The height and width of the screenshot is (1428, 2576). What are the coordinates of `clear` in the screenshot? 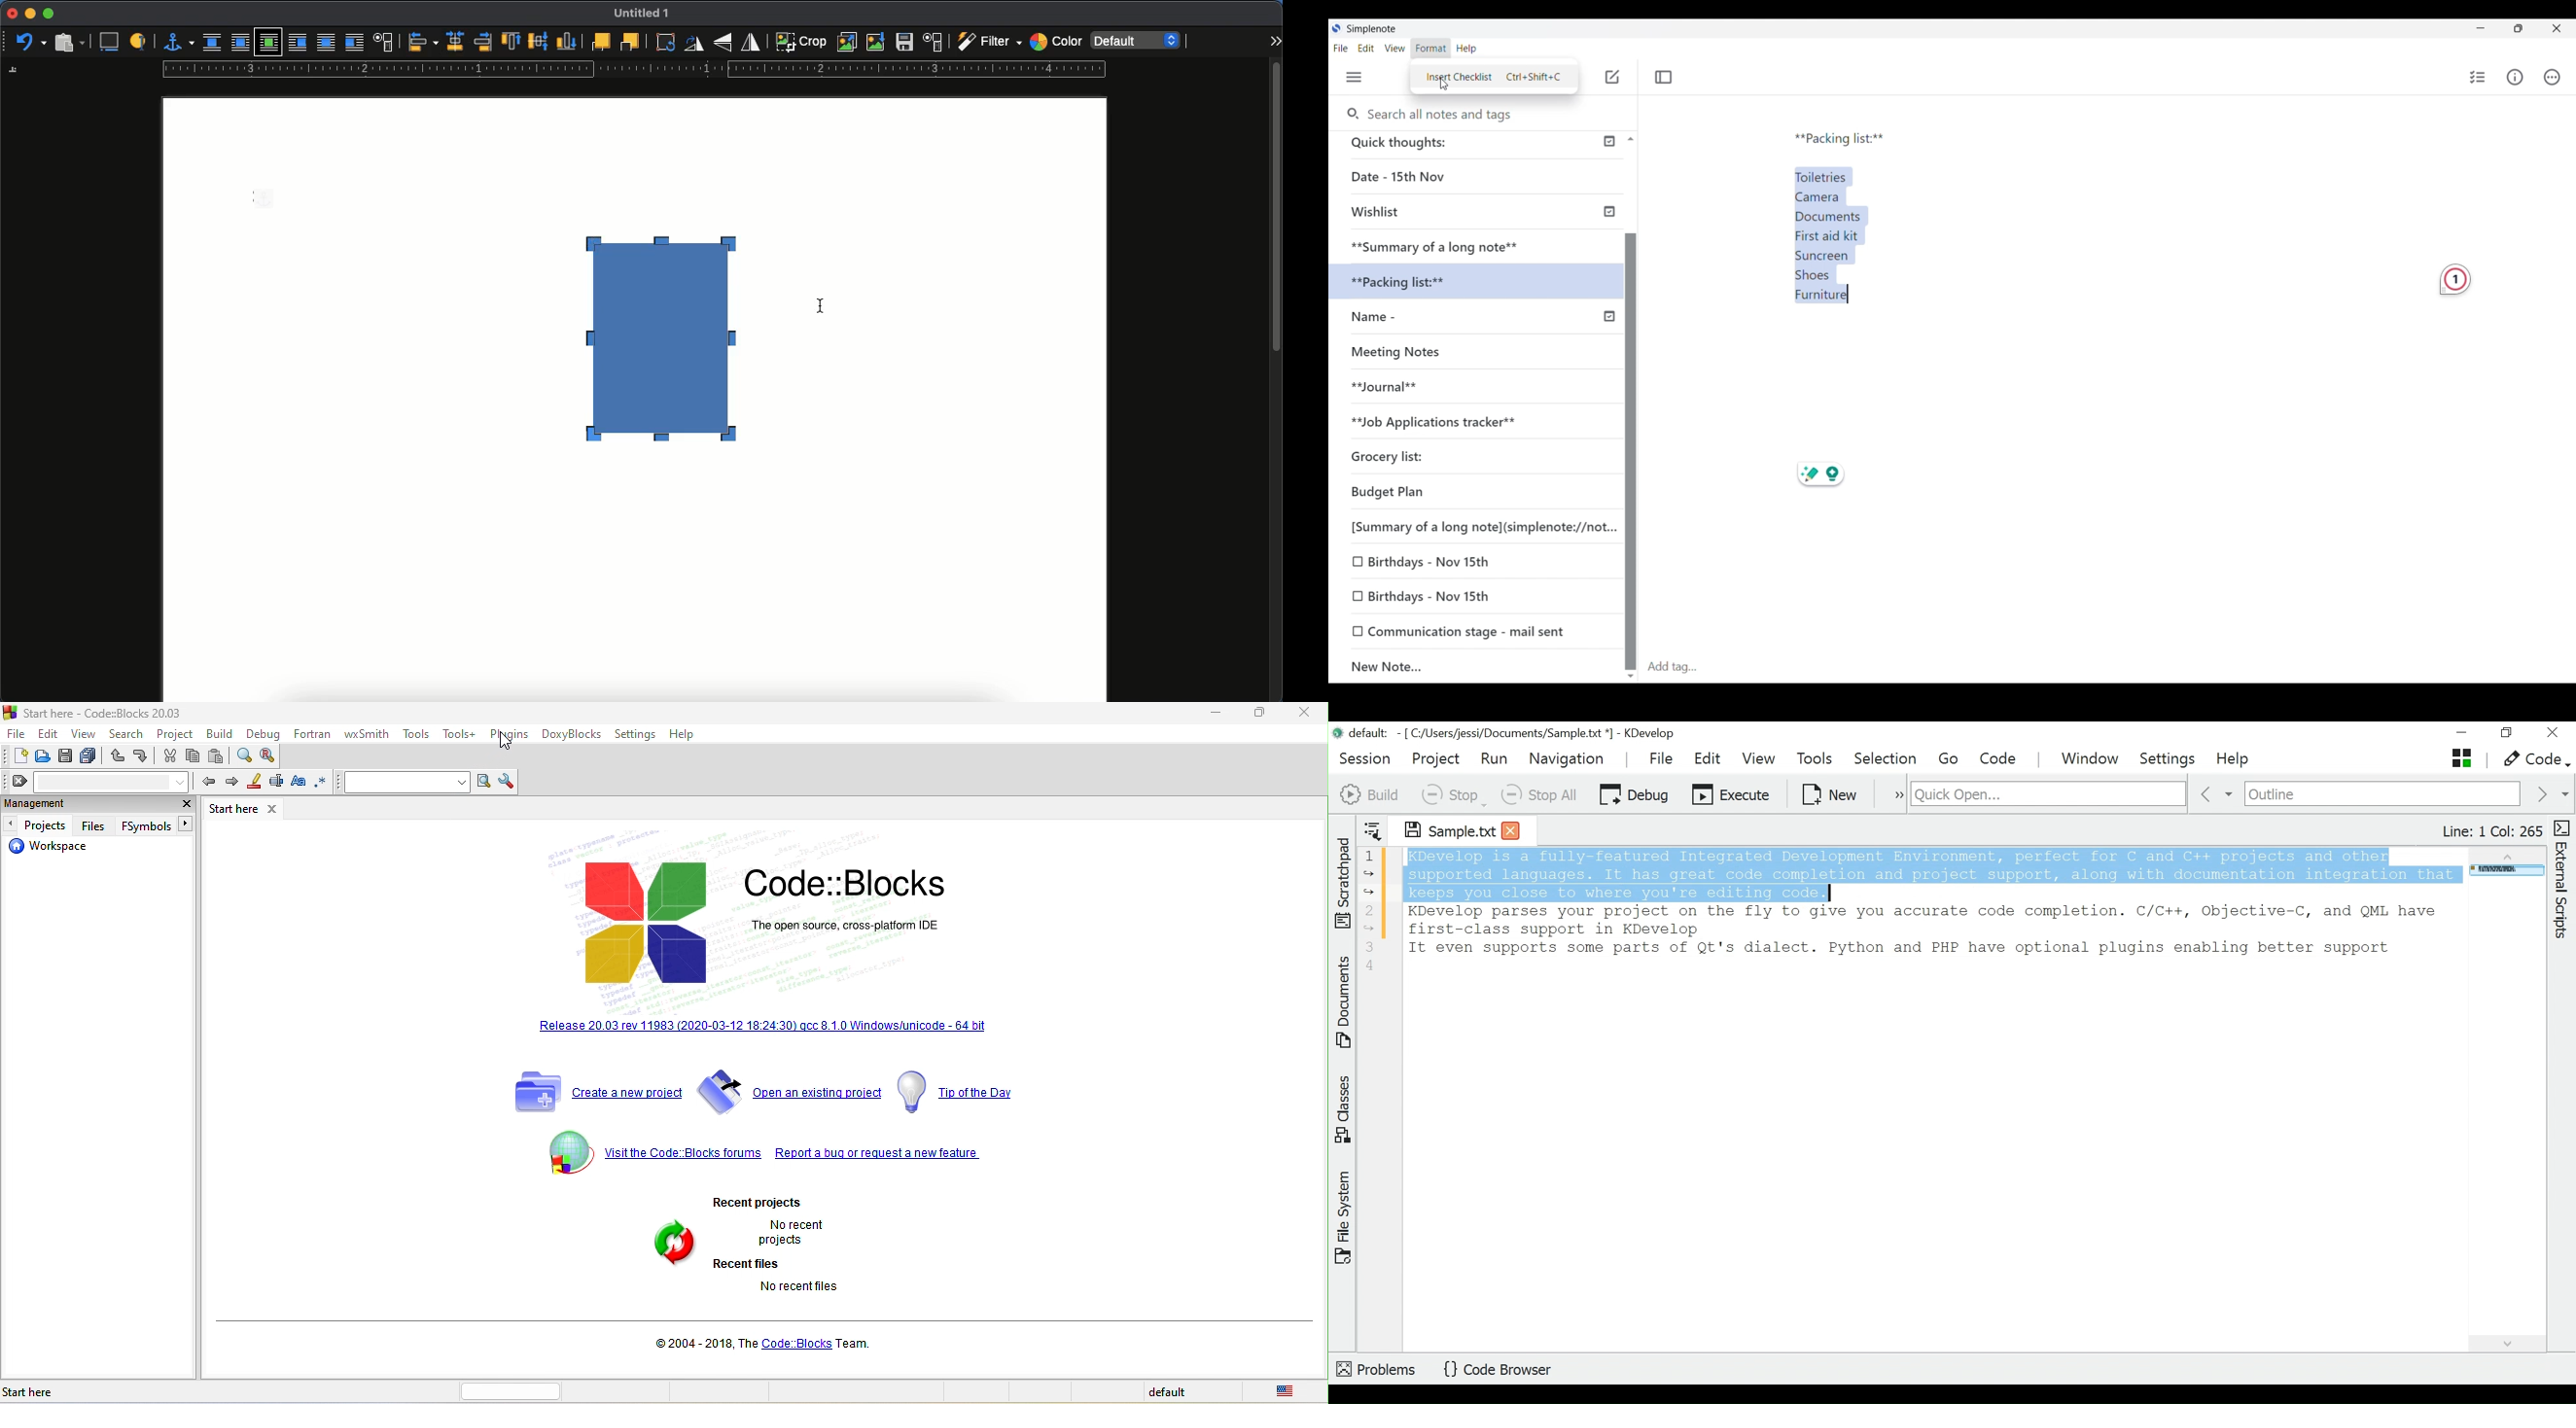 It's located at (97, 781).